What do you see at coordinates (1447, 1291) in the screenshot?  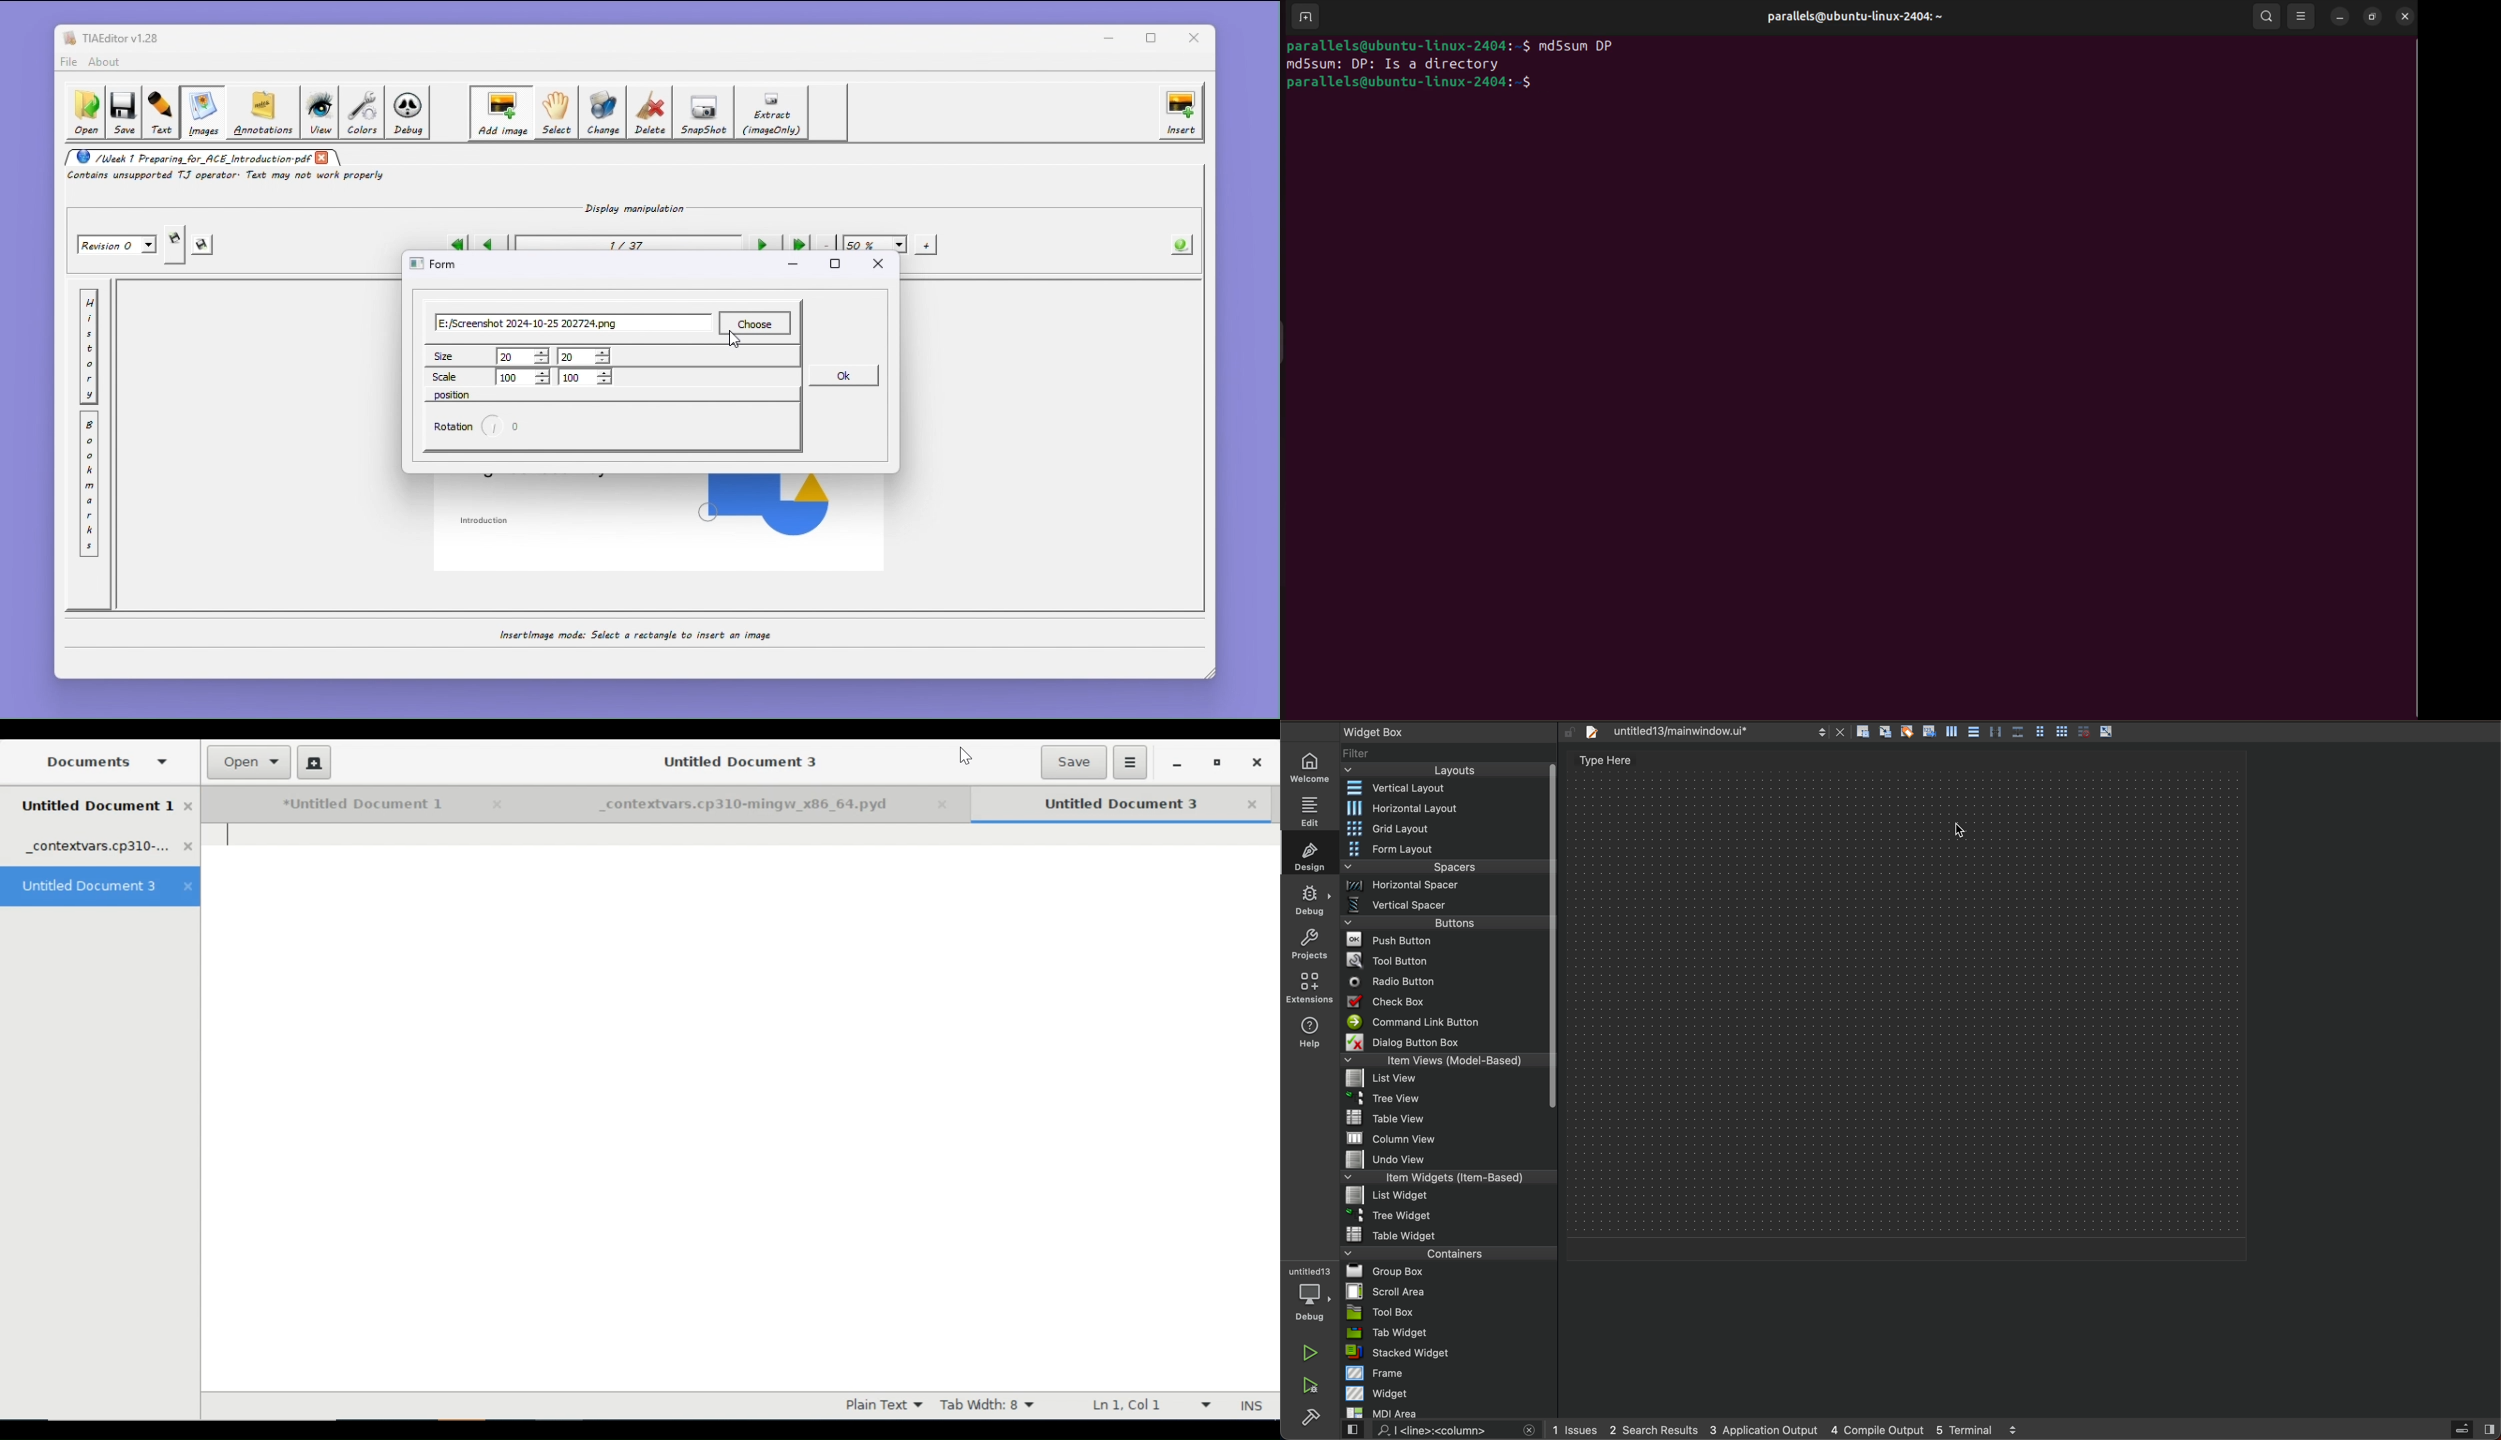 I see `scroll area` at bounding box center [1447, 1291].